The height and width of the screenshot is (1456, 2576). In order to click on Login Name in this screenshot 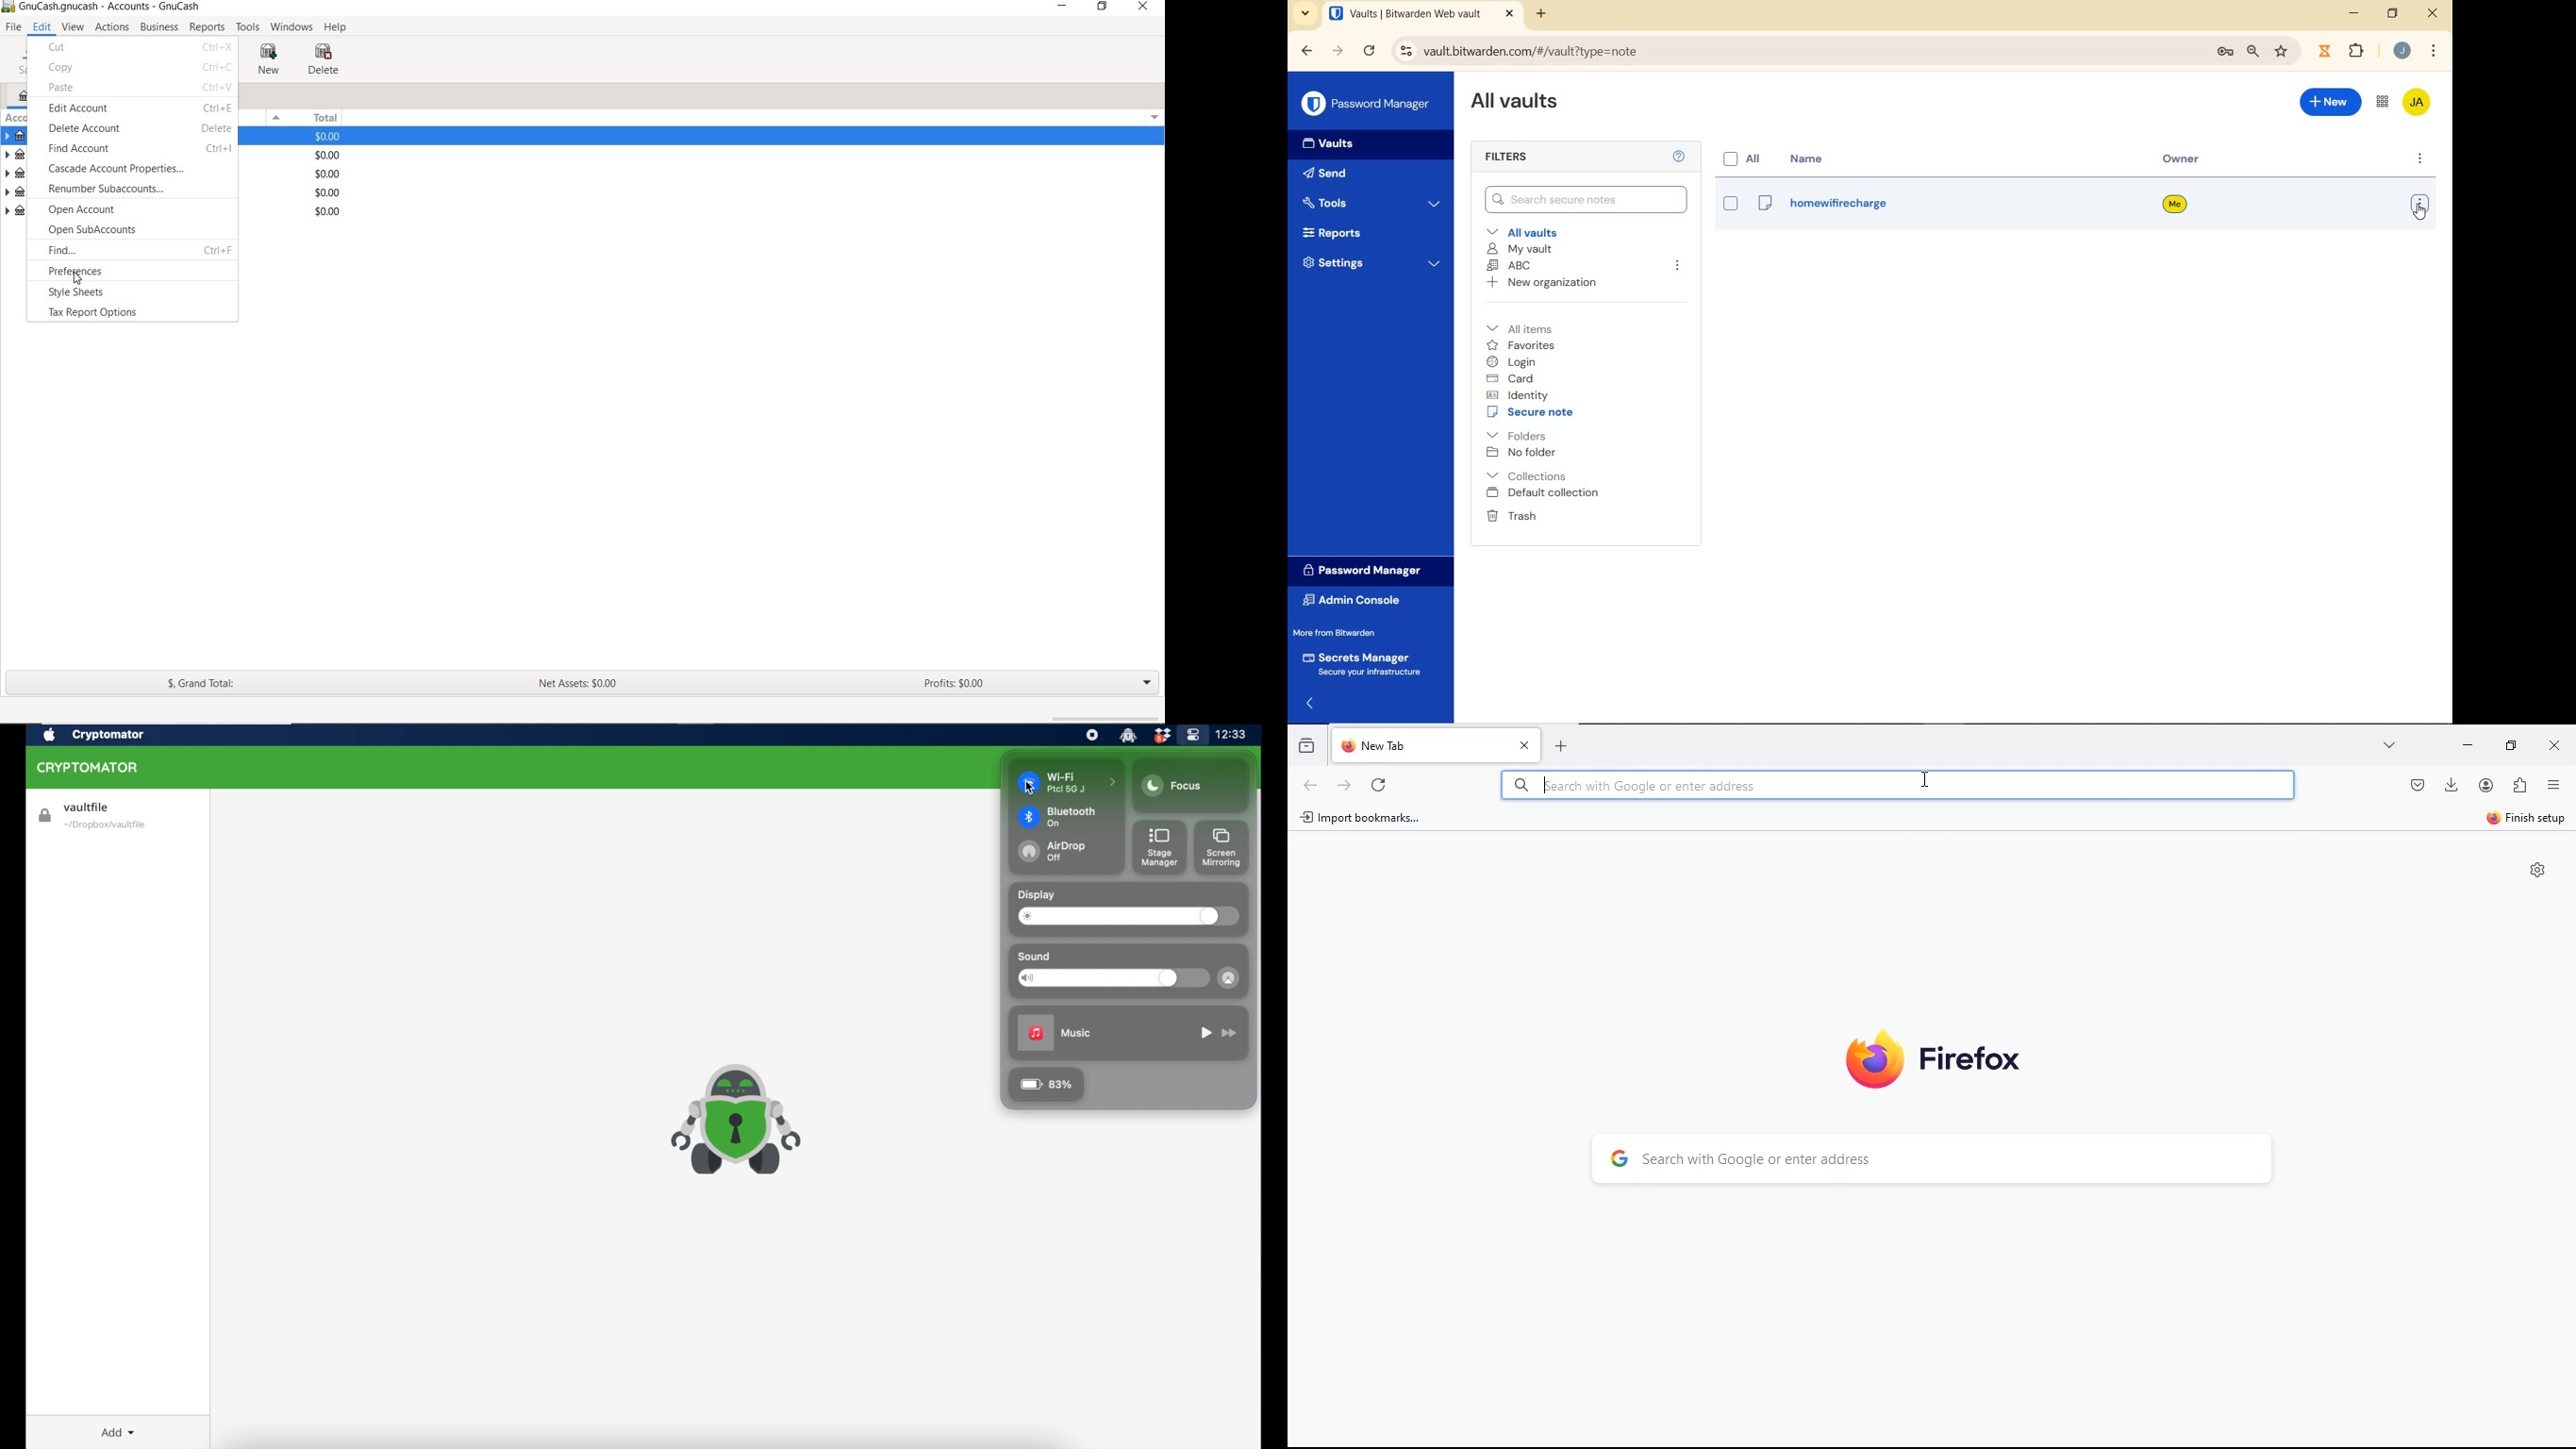, I will do `click(1822, 207)`.